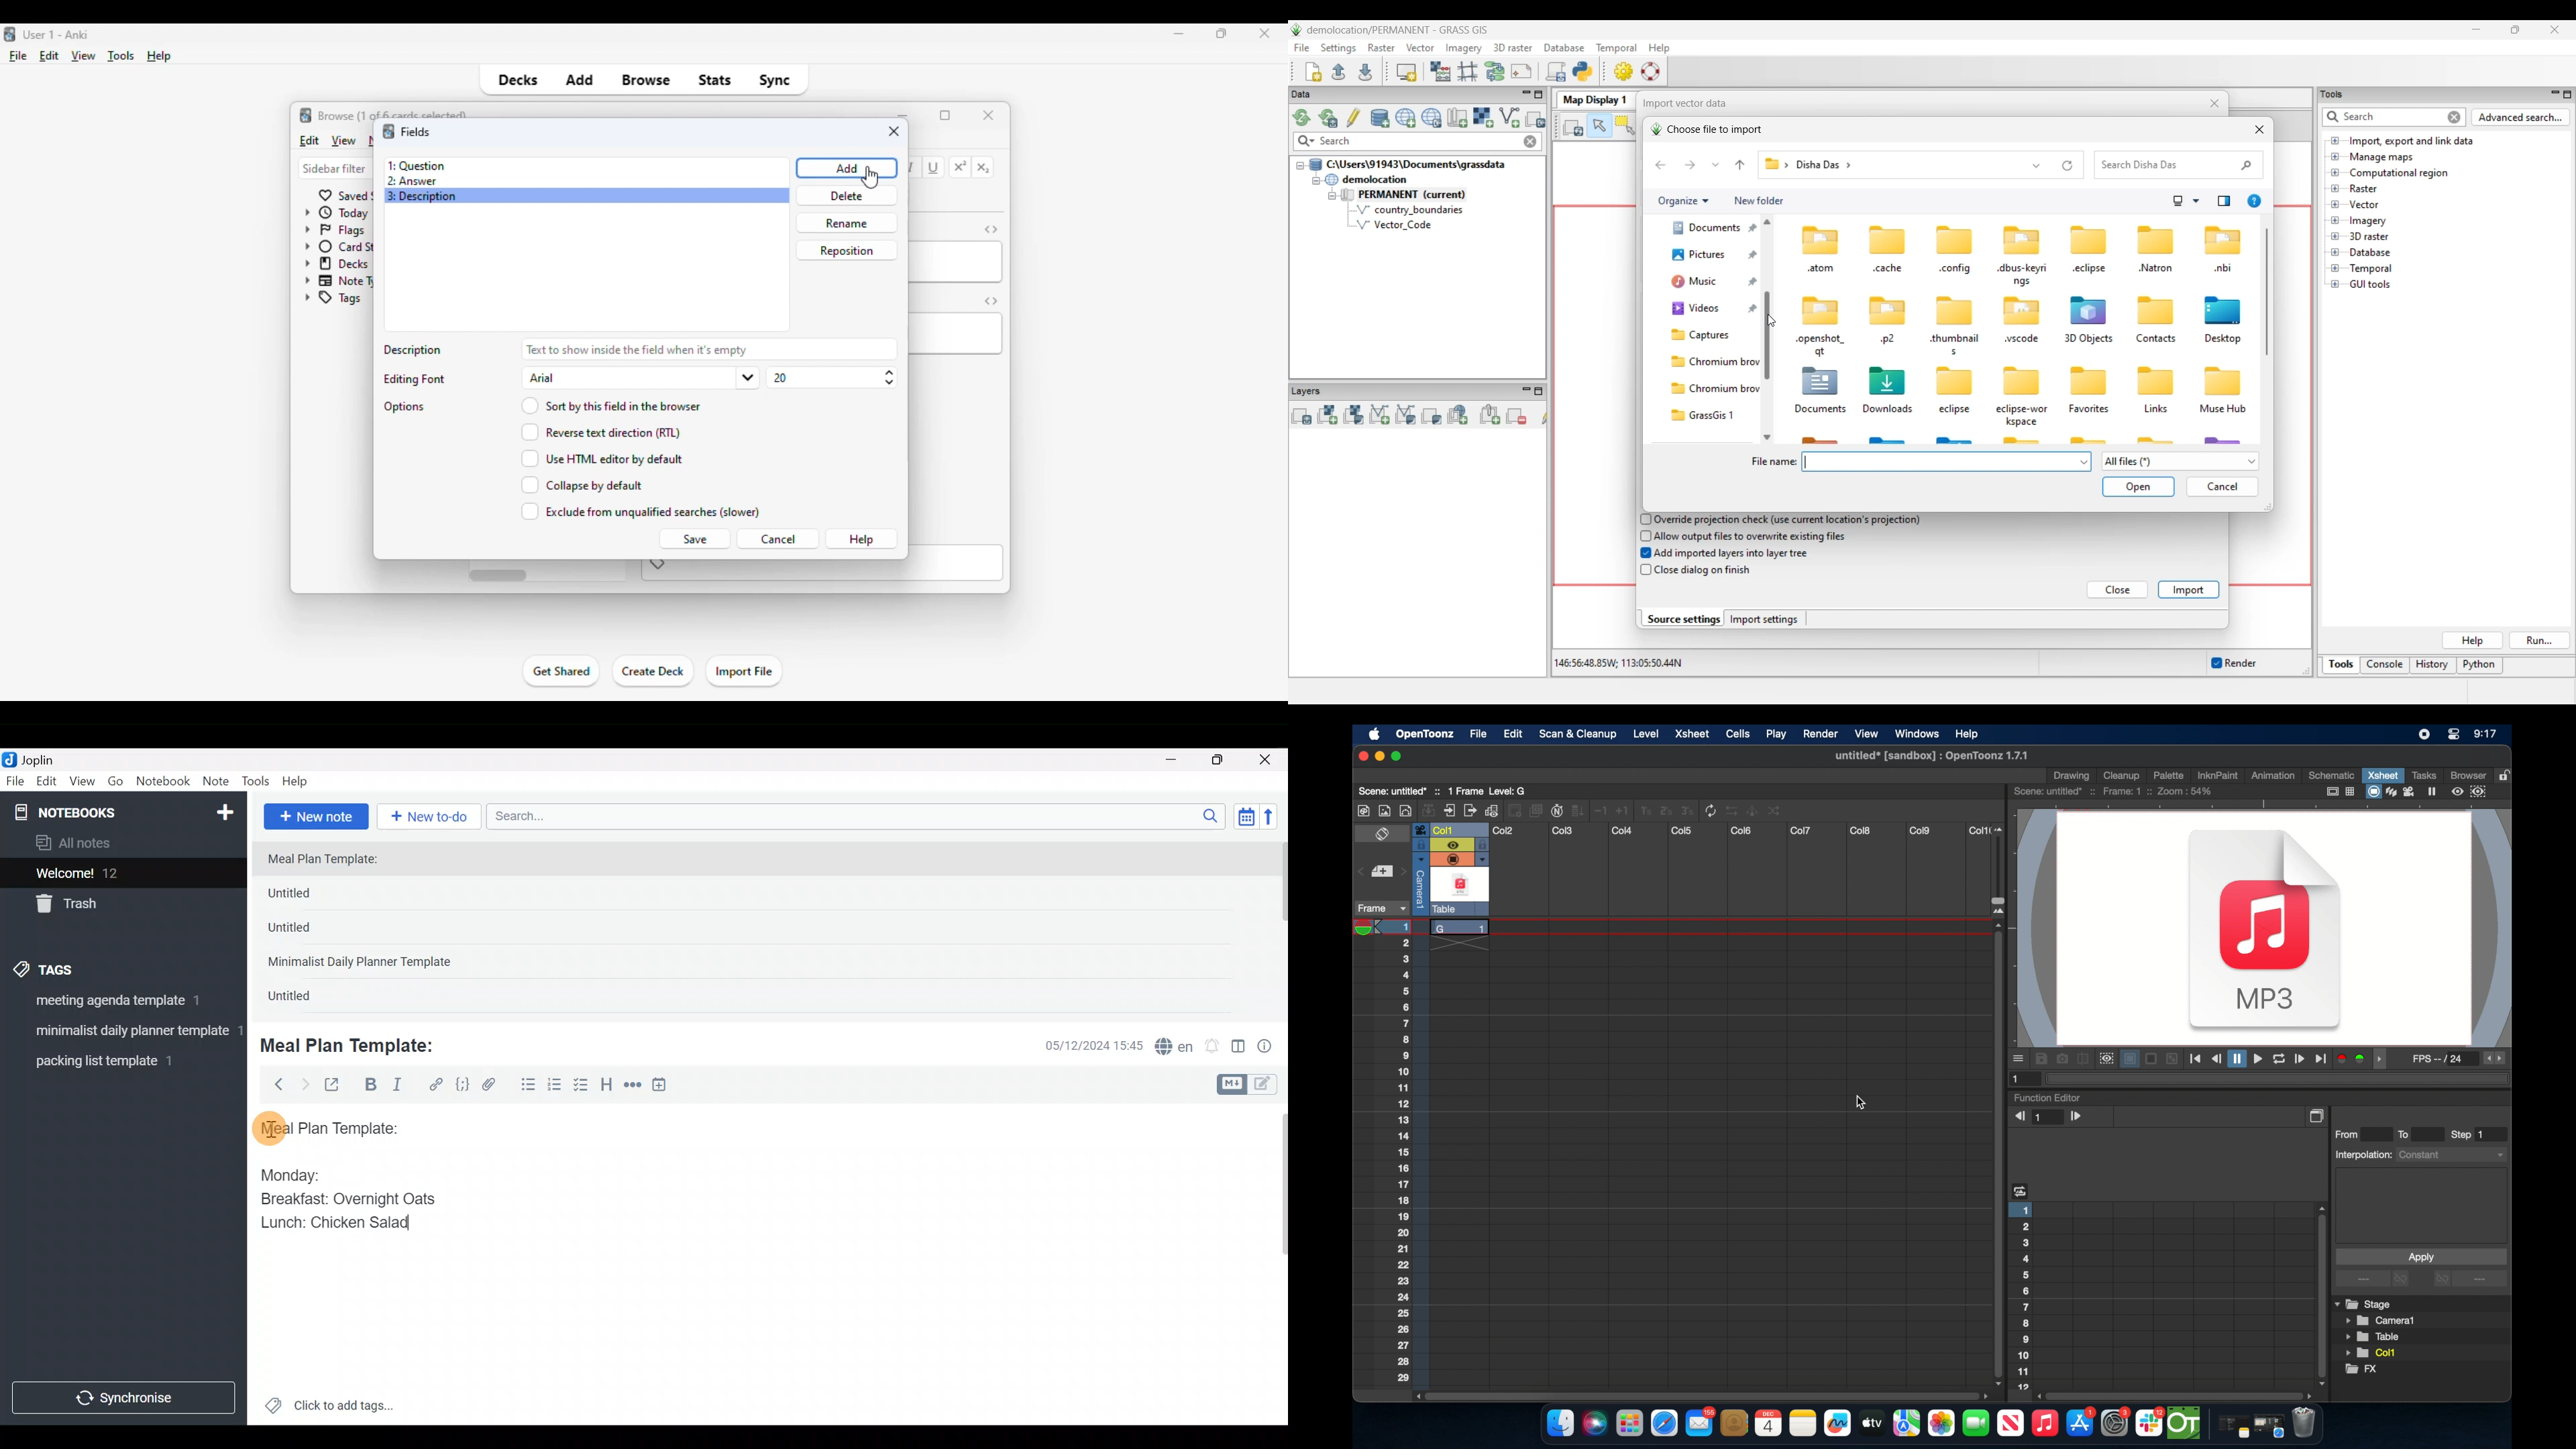 The image size is (2576, 1456). What do you see at coordinates (665, 1087) in the screenshot?
I see `Insert time` at bounding box center [665, 1087].